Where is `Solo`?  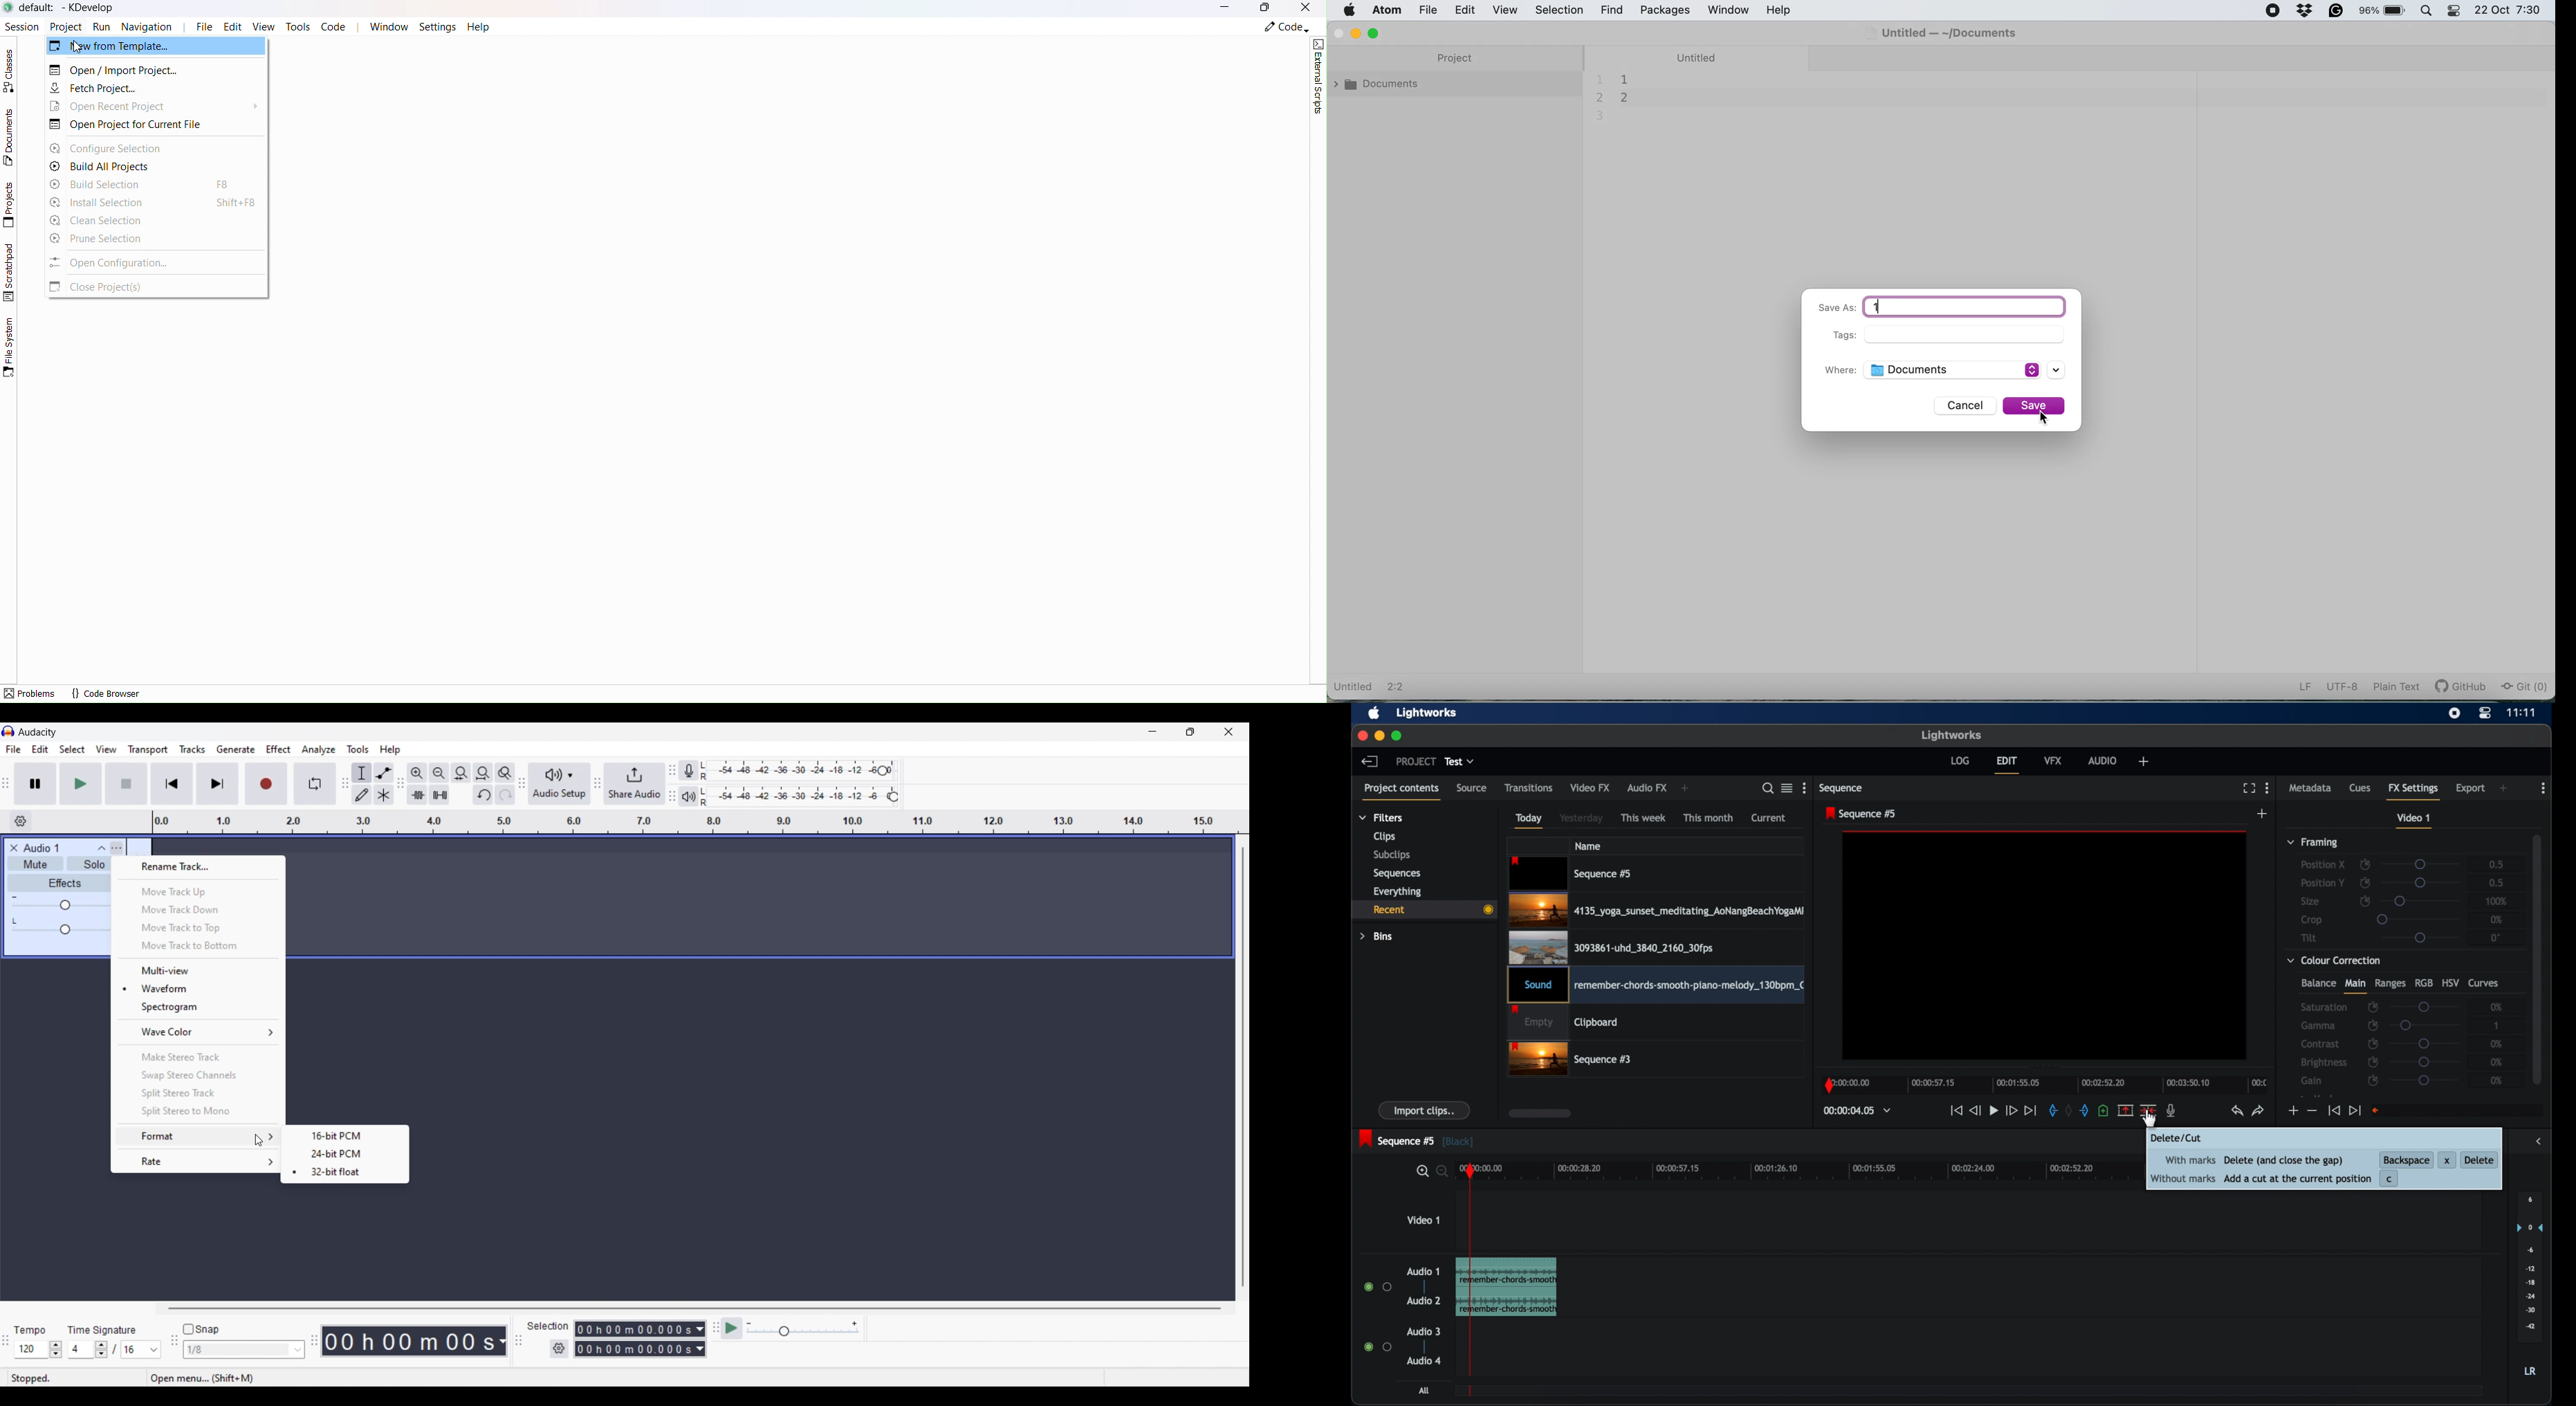
Solo is located at coordinates (94, 866).